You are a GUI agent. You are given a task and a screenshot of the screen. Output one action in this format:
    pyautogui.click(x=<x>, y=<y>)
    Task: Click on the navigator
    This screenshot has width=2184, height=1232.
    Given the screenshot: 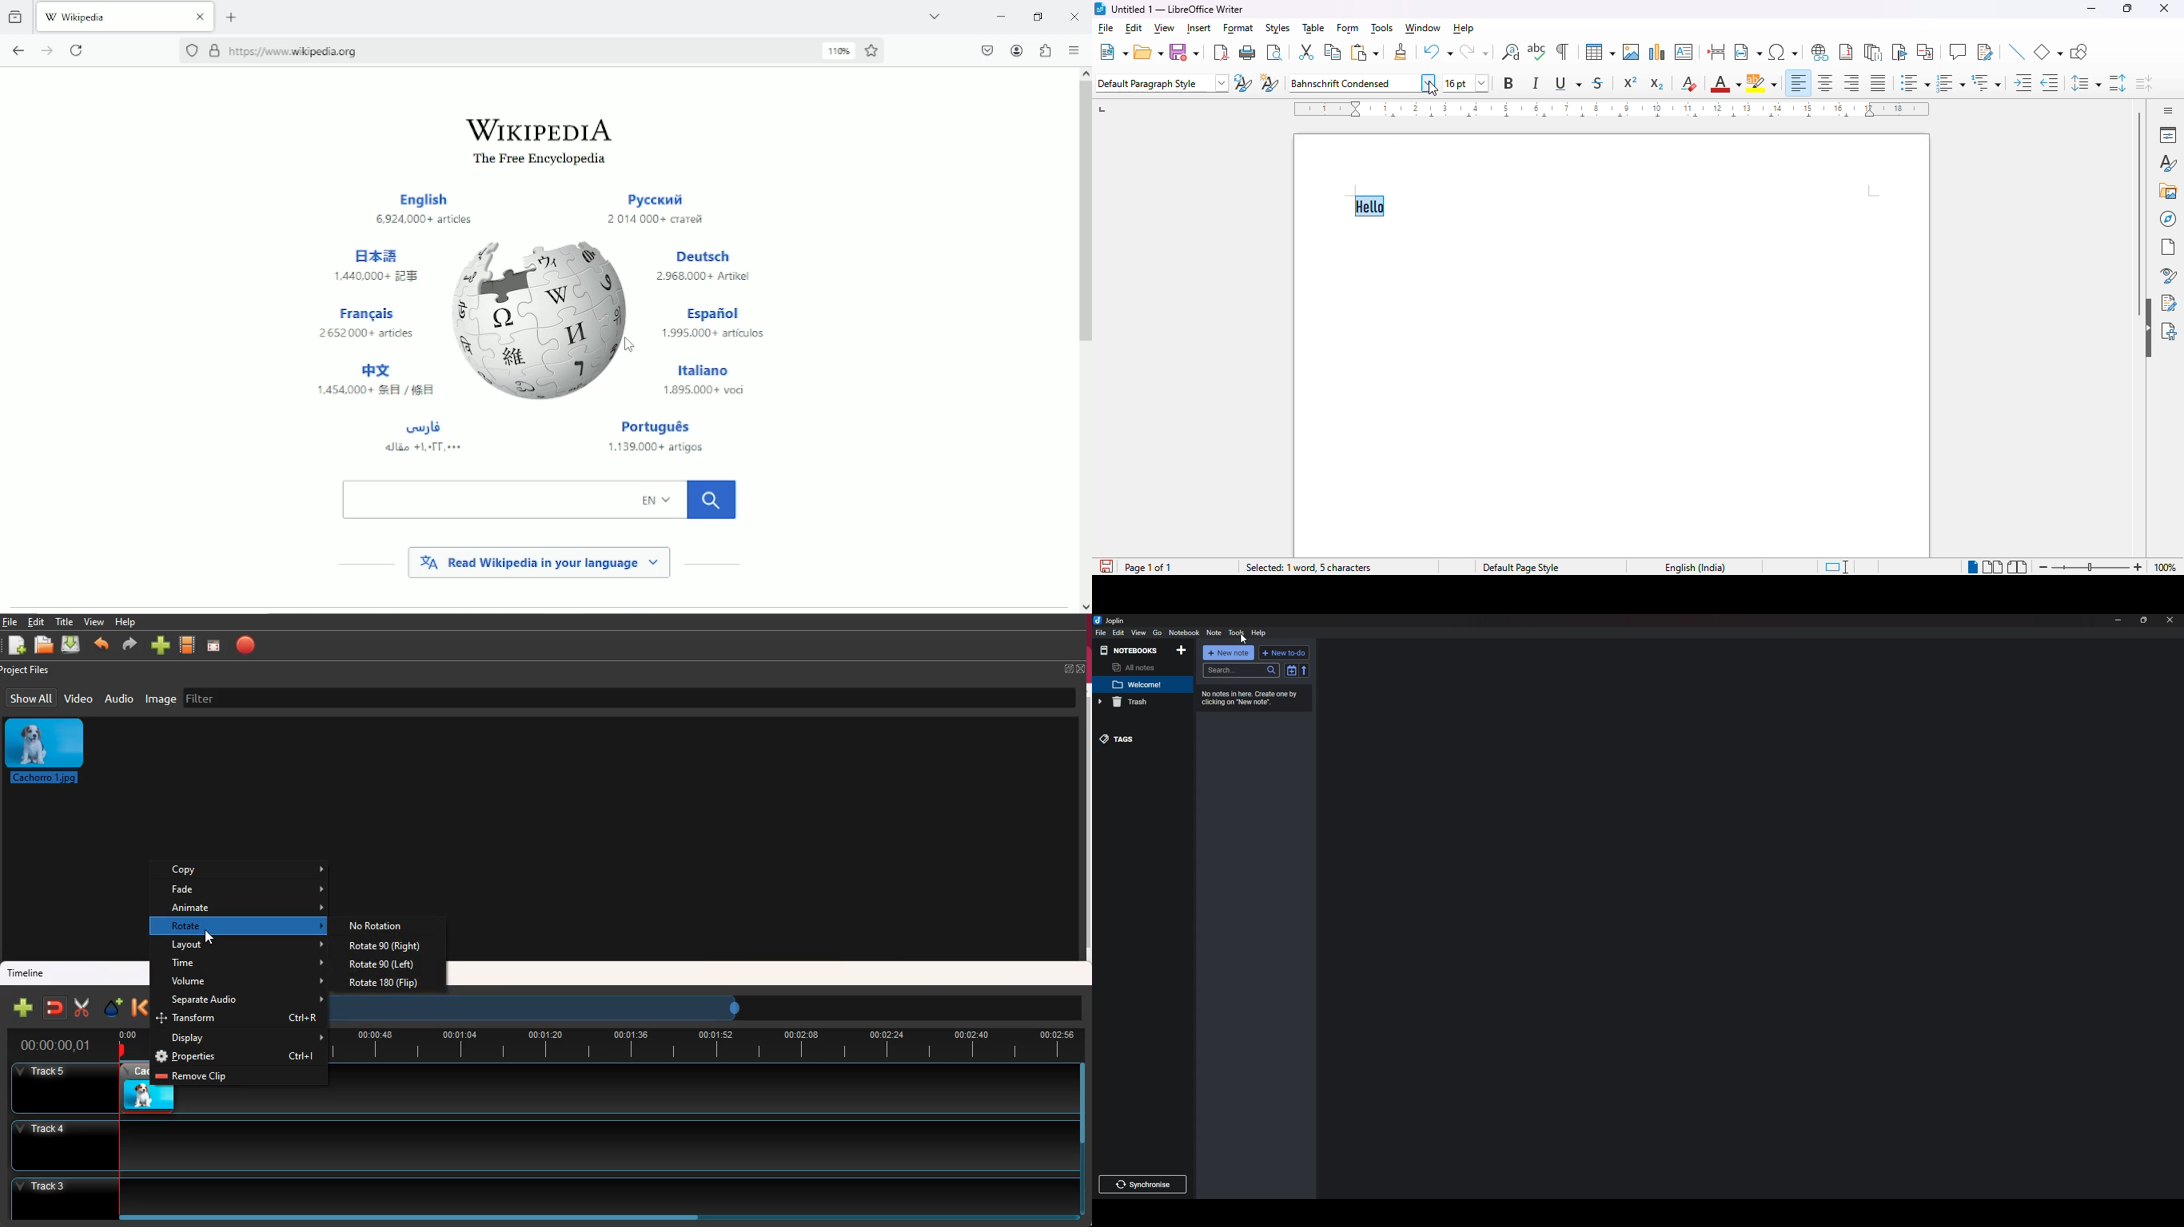 What is the action you would take?
    pyautogui.click(x=2169, y=219)
    